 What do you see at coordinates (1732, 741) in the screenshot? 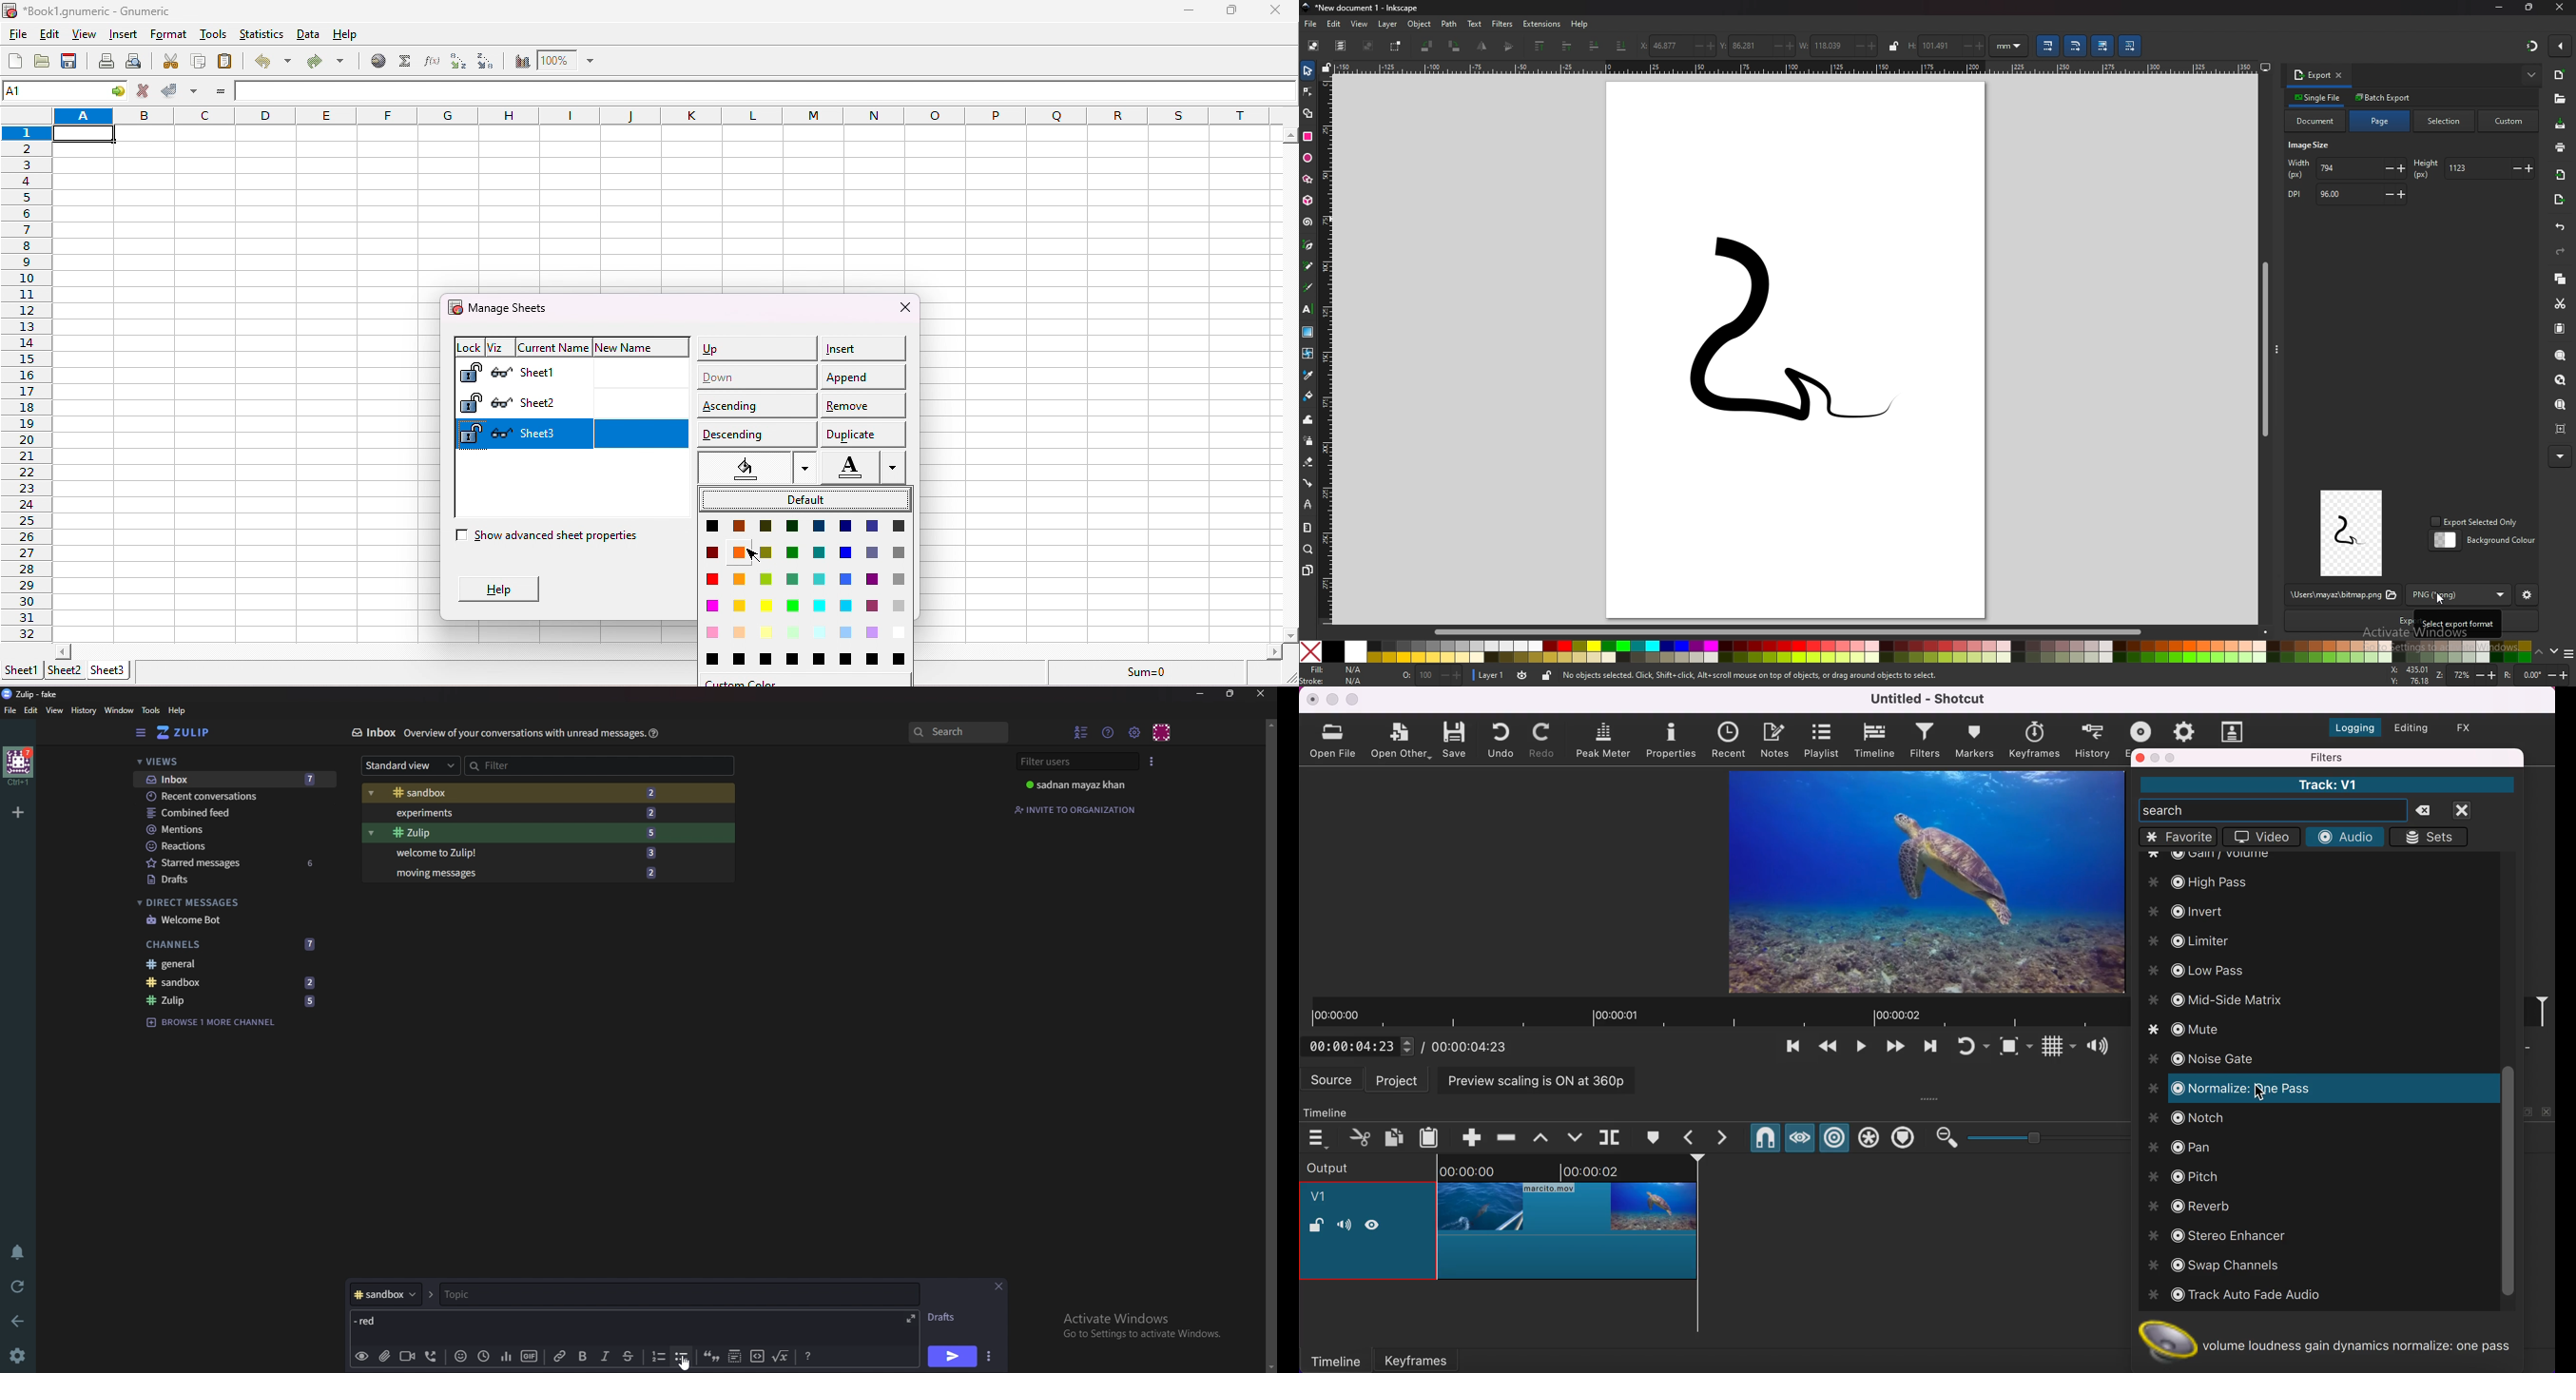
I see `recent` at bounding box center [1732, 741].